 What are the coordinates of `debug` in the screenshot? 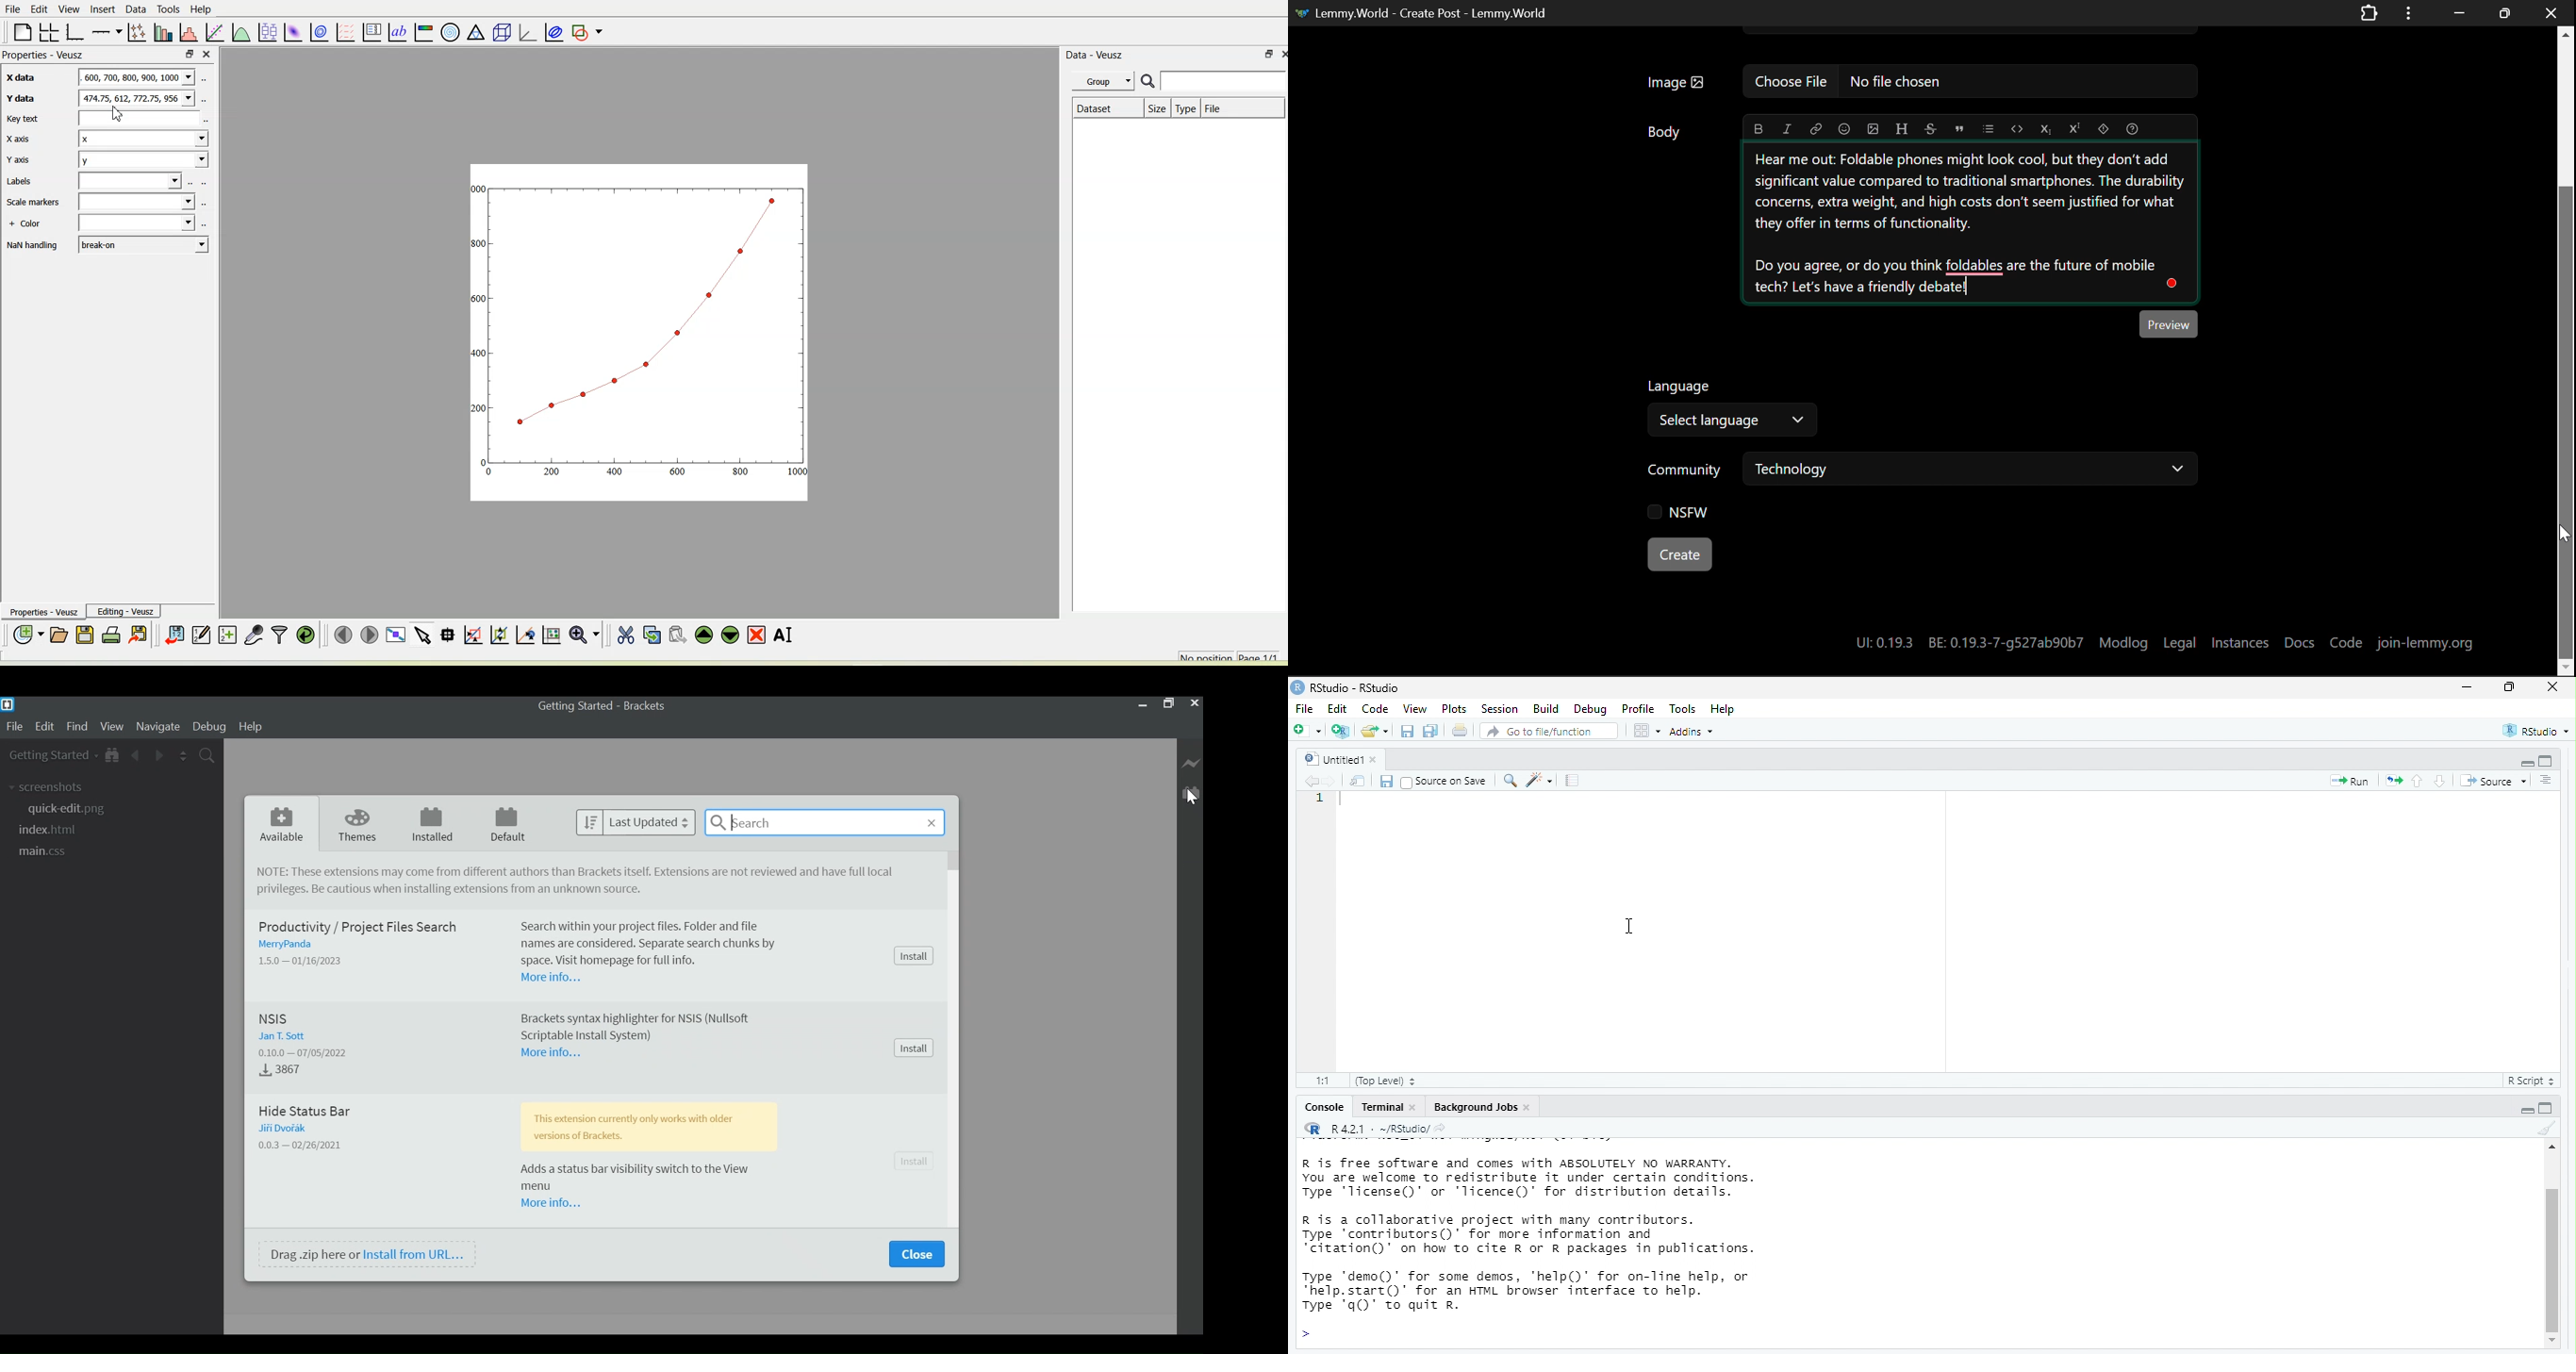 It's located at (1590, 709).